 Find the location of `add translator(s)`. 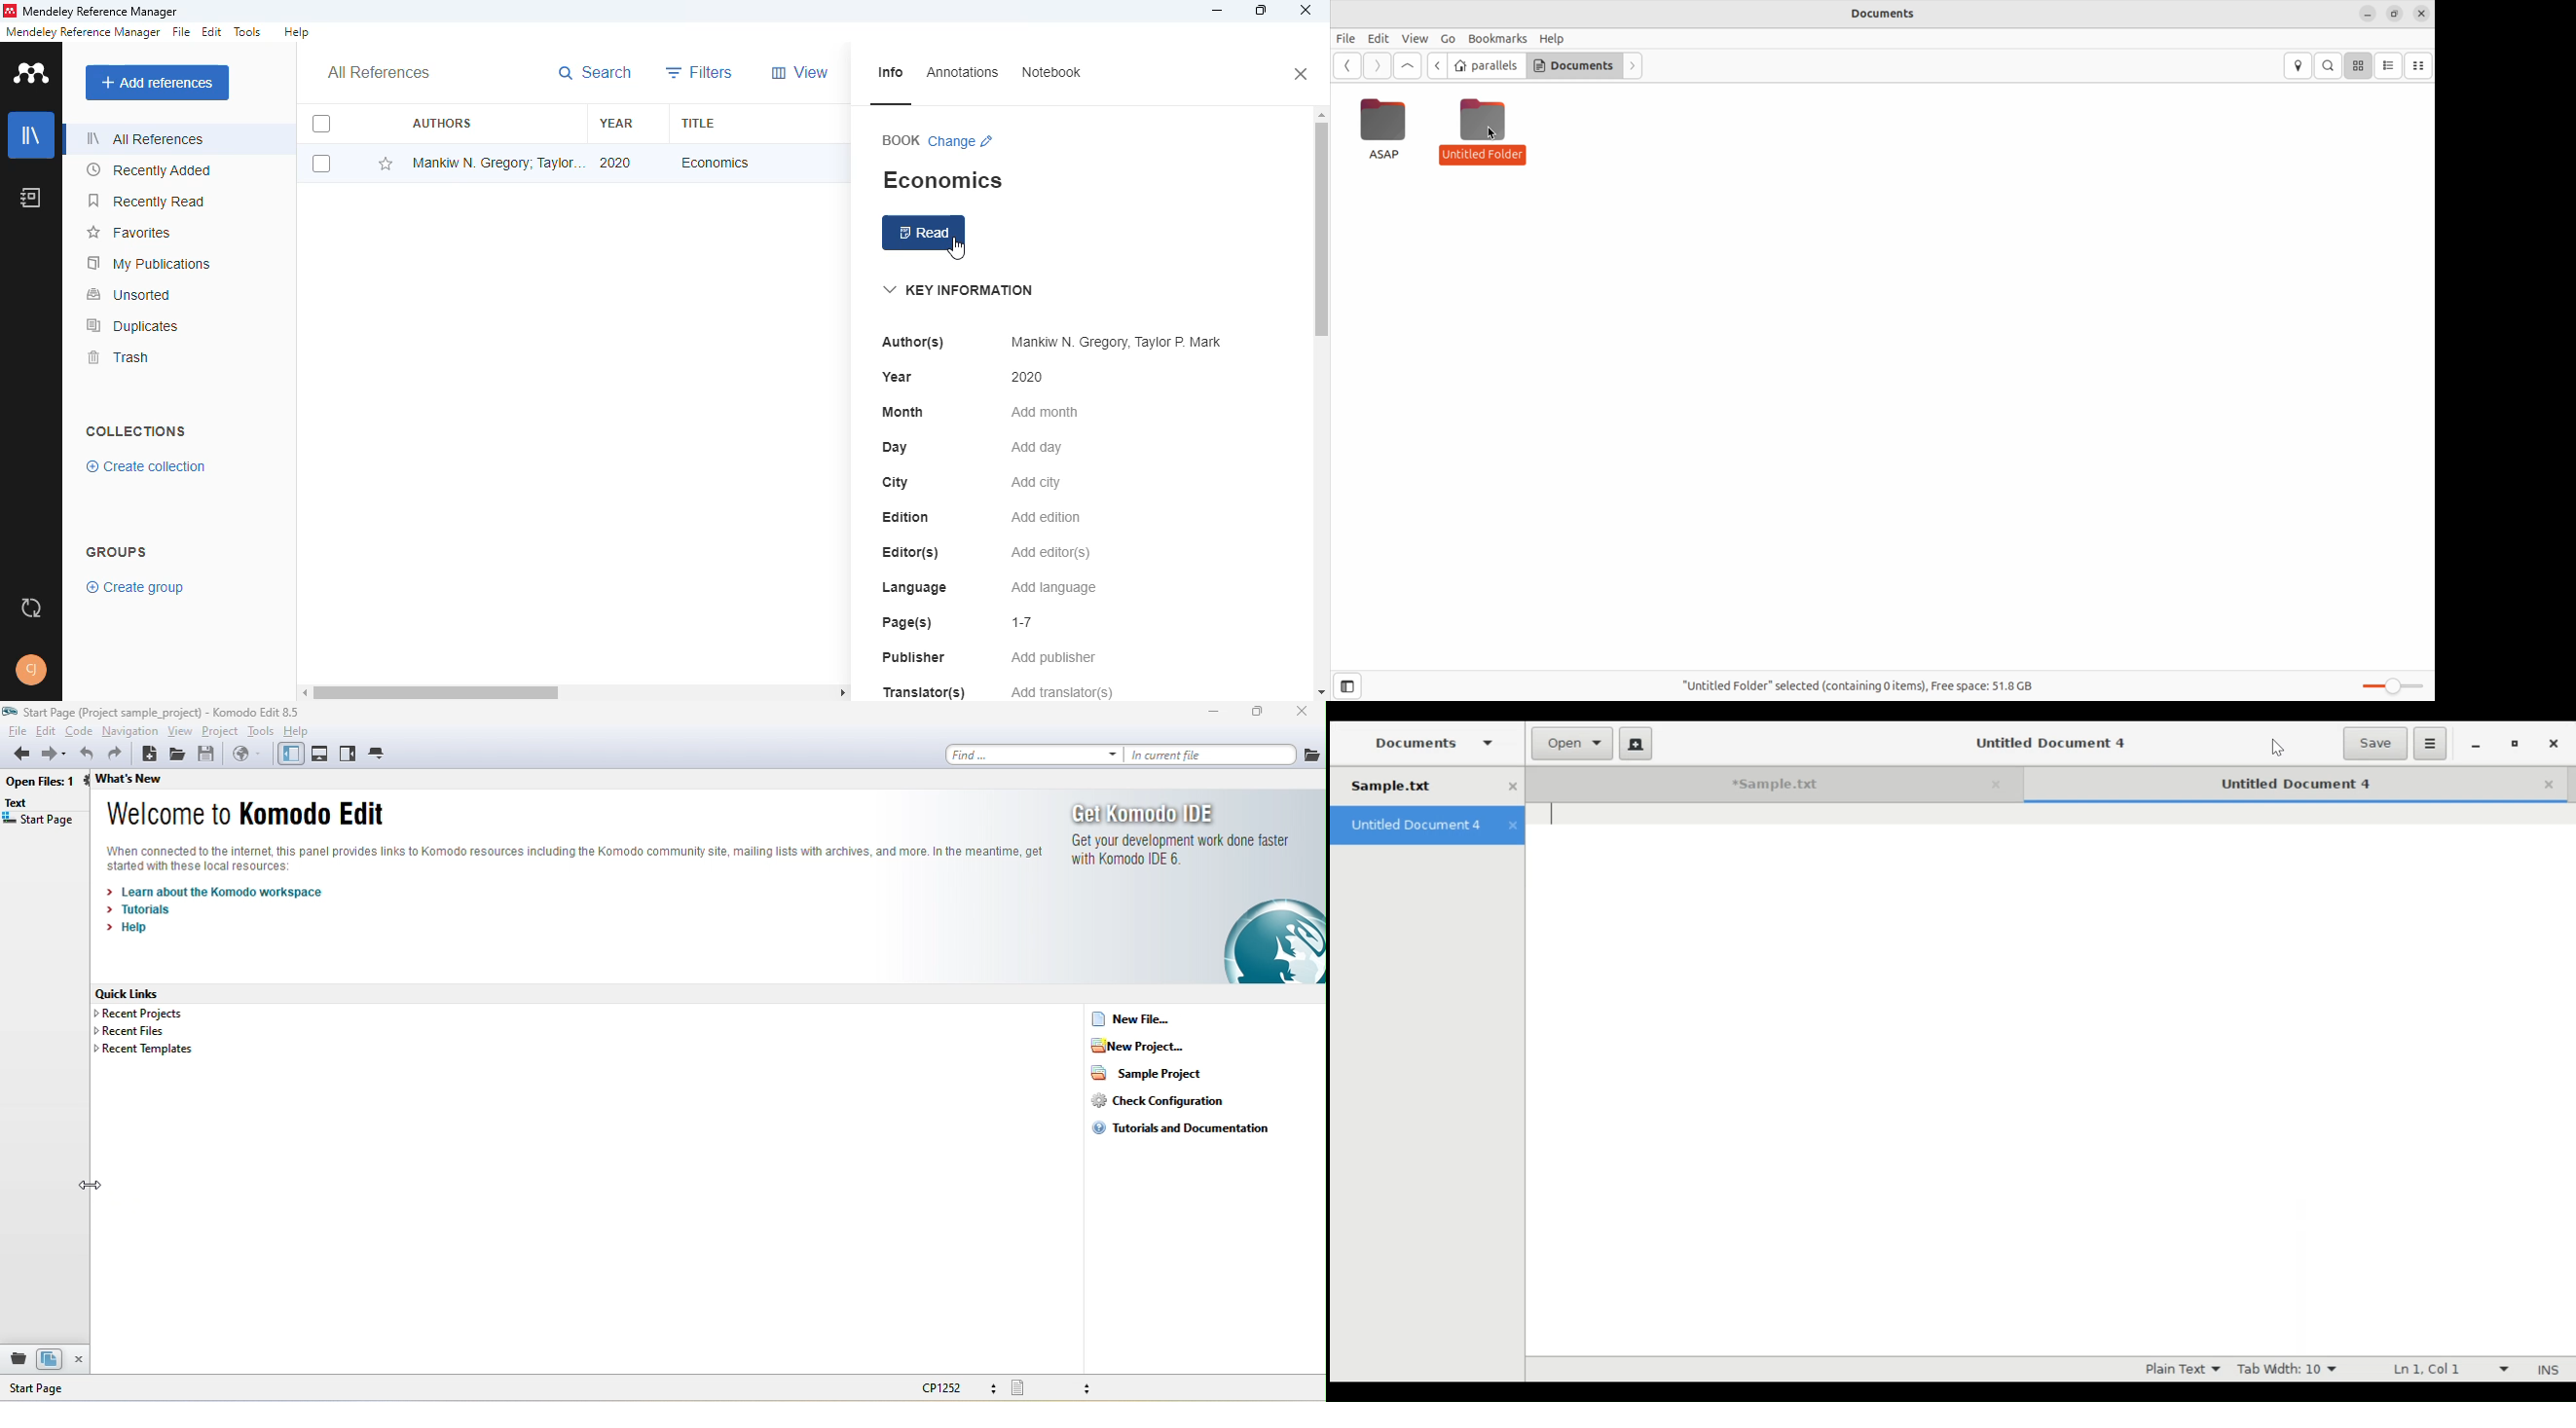

add translator(s) is located at coordinates (1061, 691).